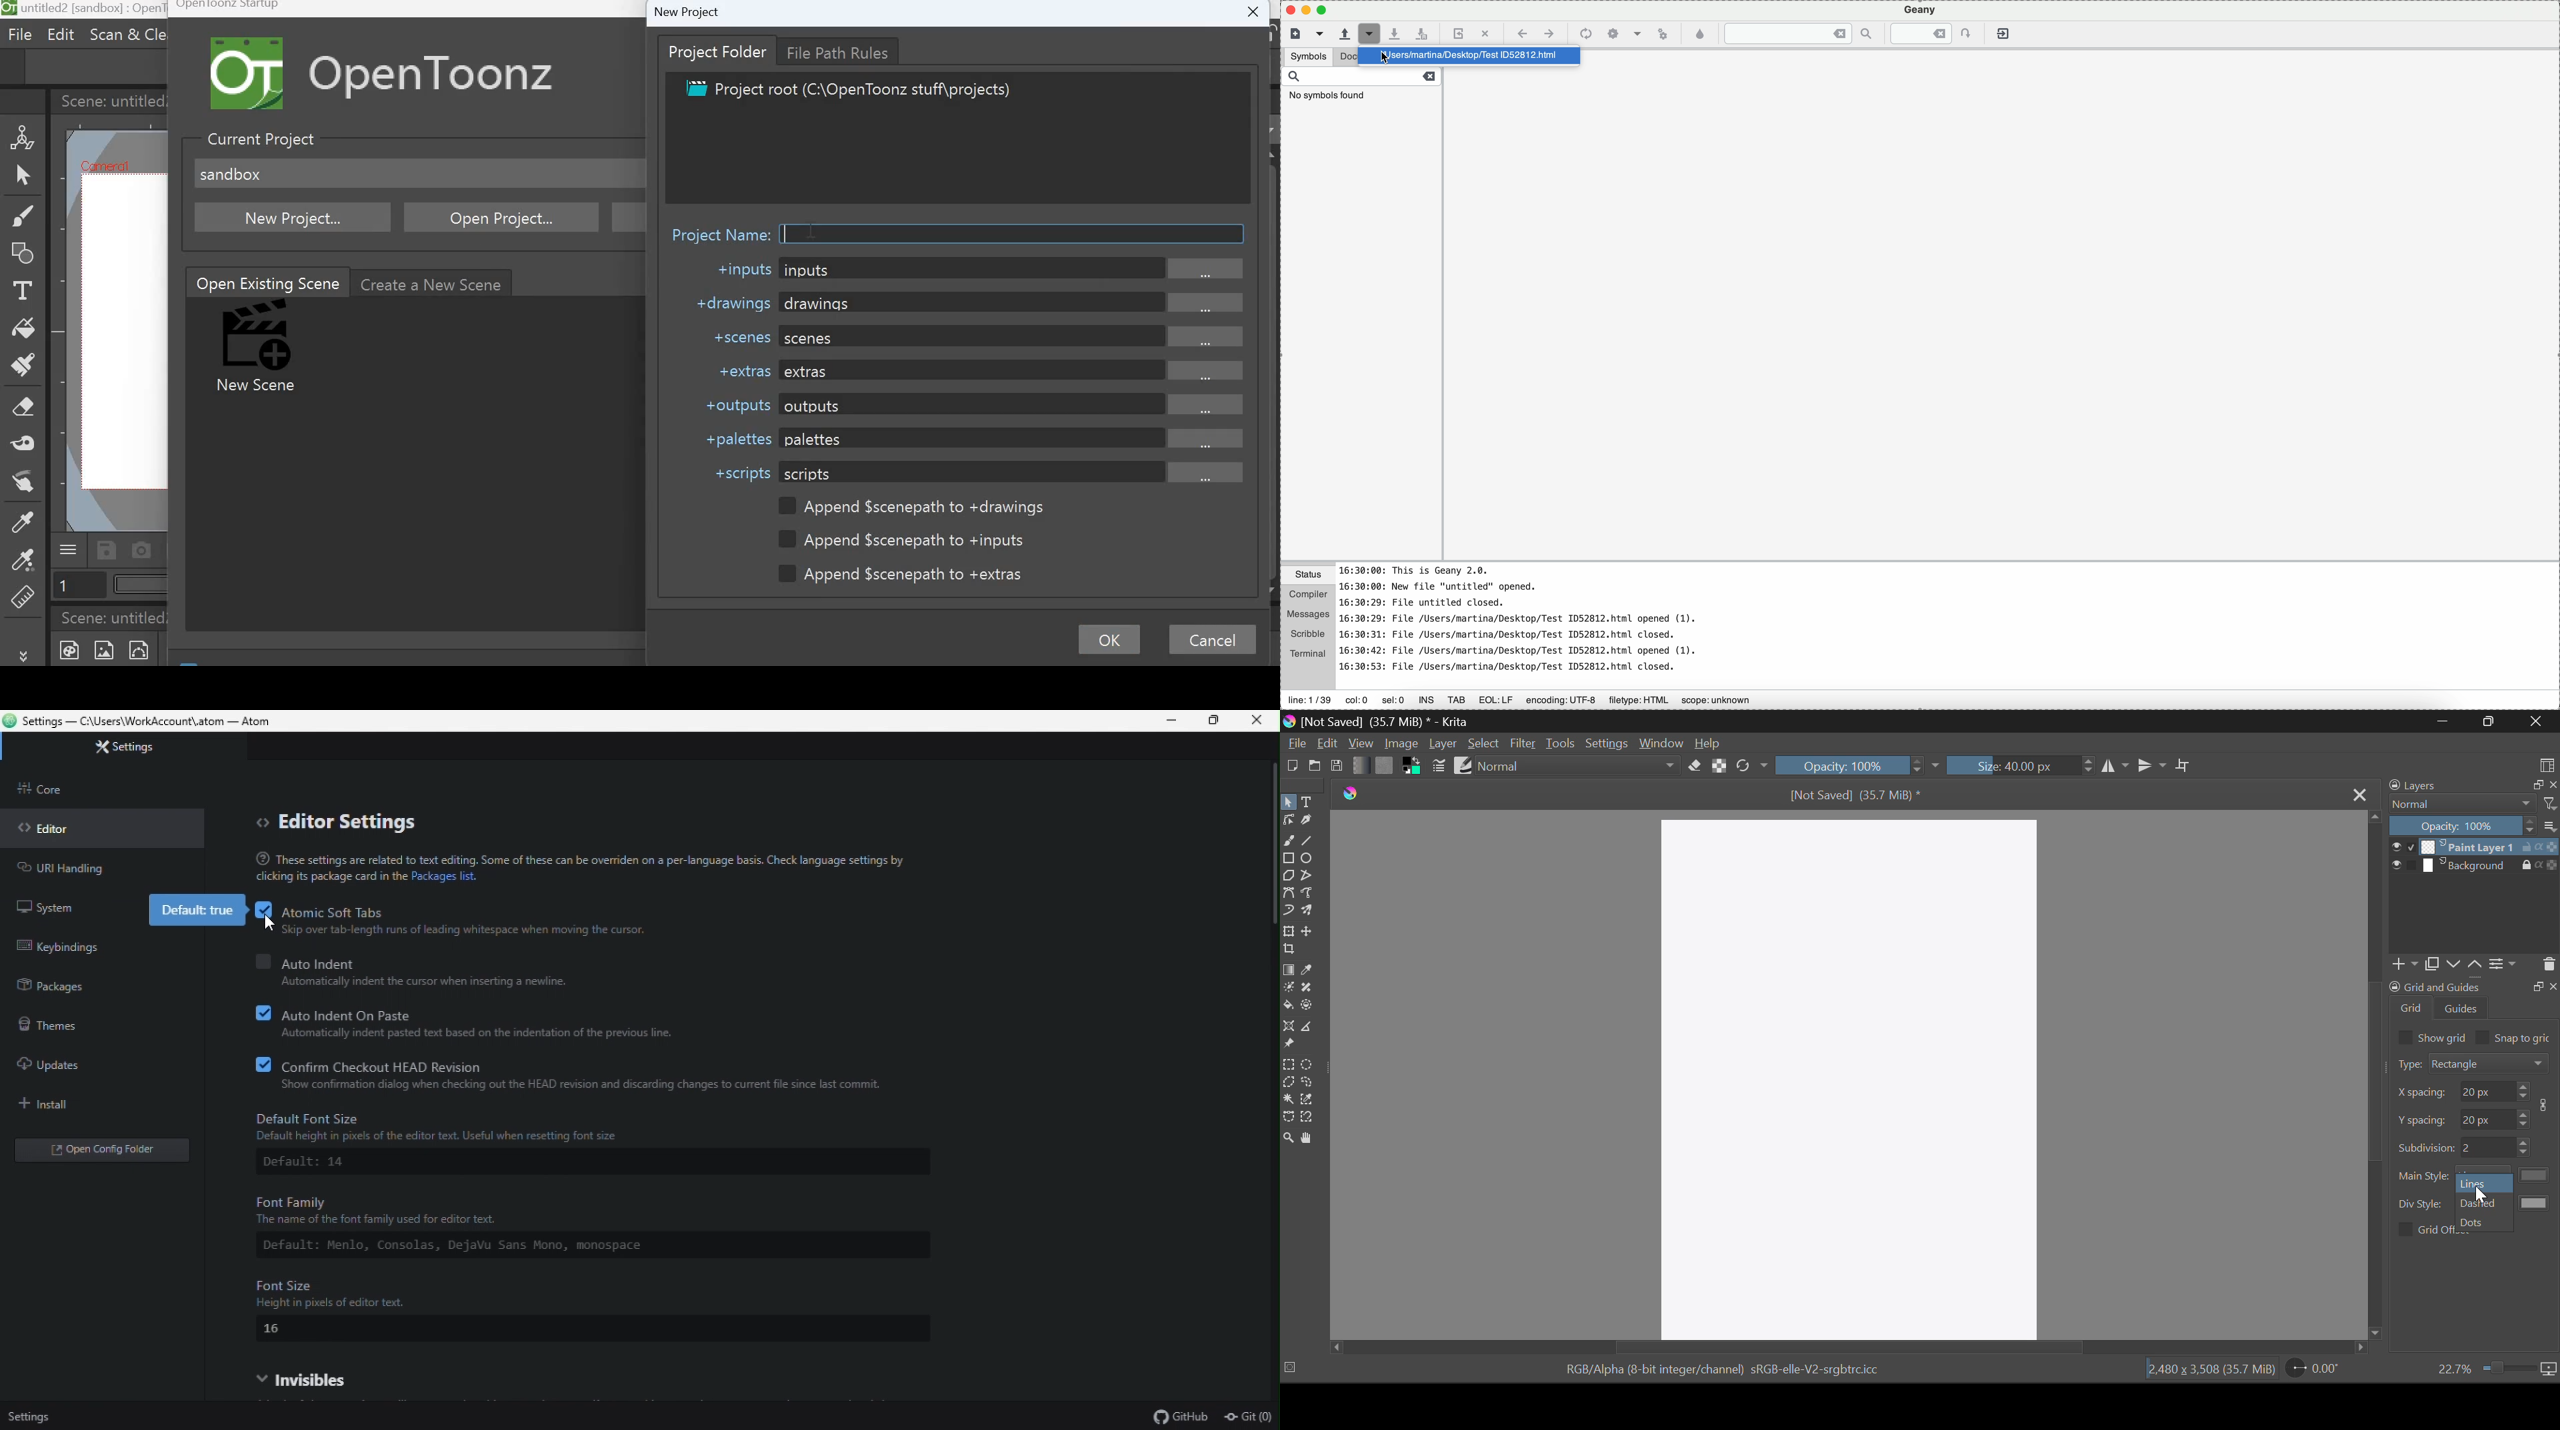 The height and width of the screenshot is (1456, 2576). I want to click on Append $scenepath to +inputs, so click(907, 541).